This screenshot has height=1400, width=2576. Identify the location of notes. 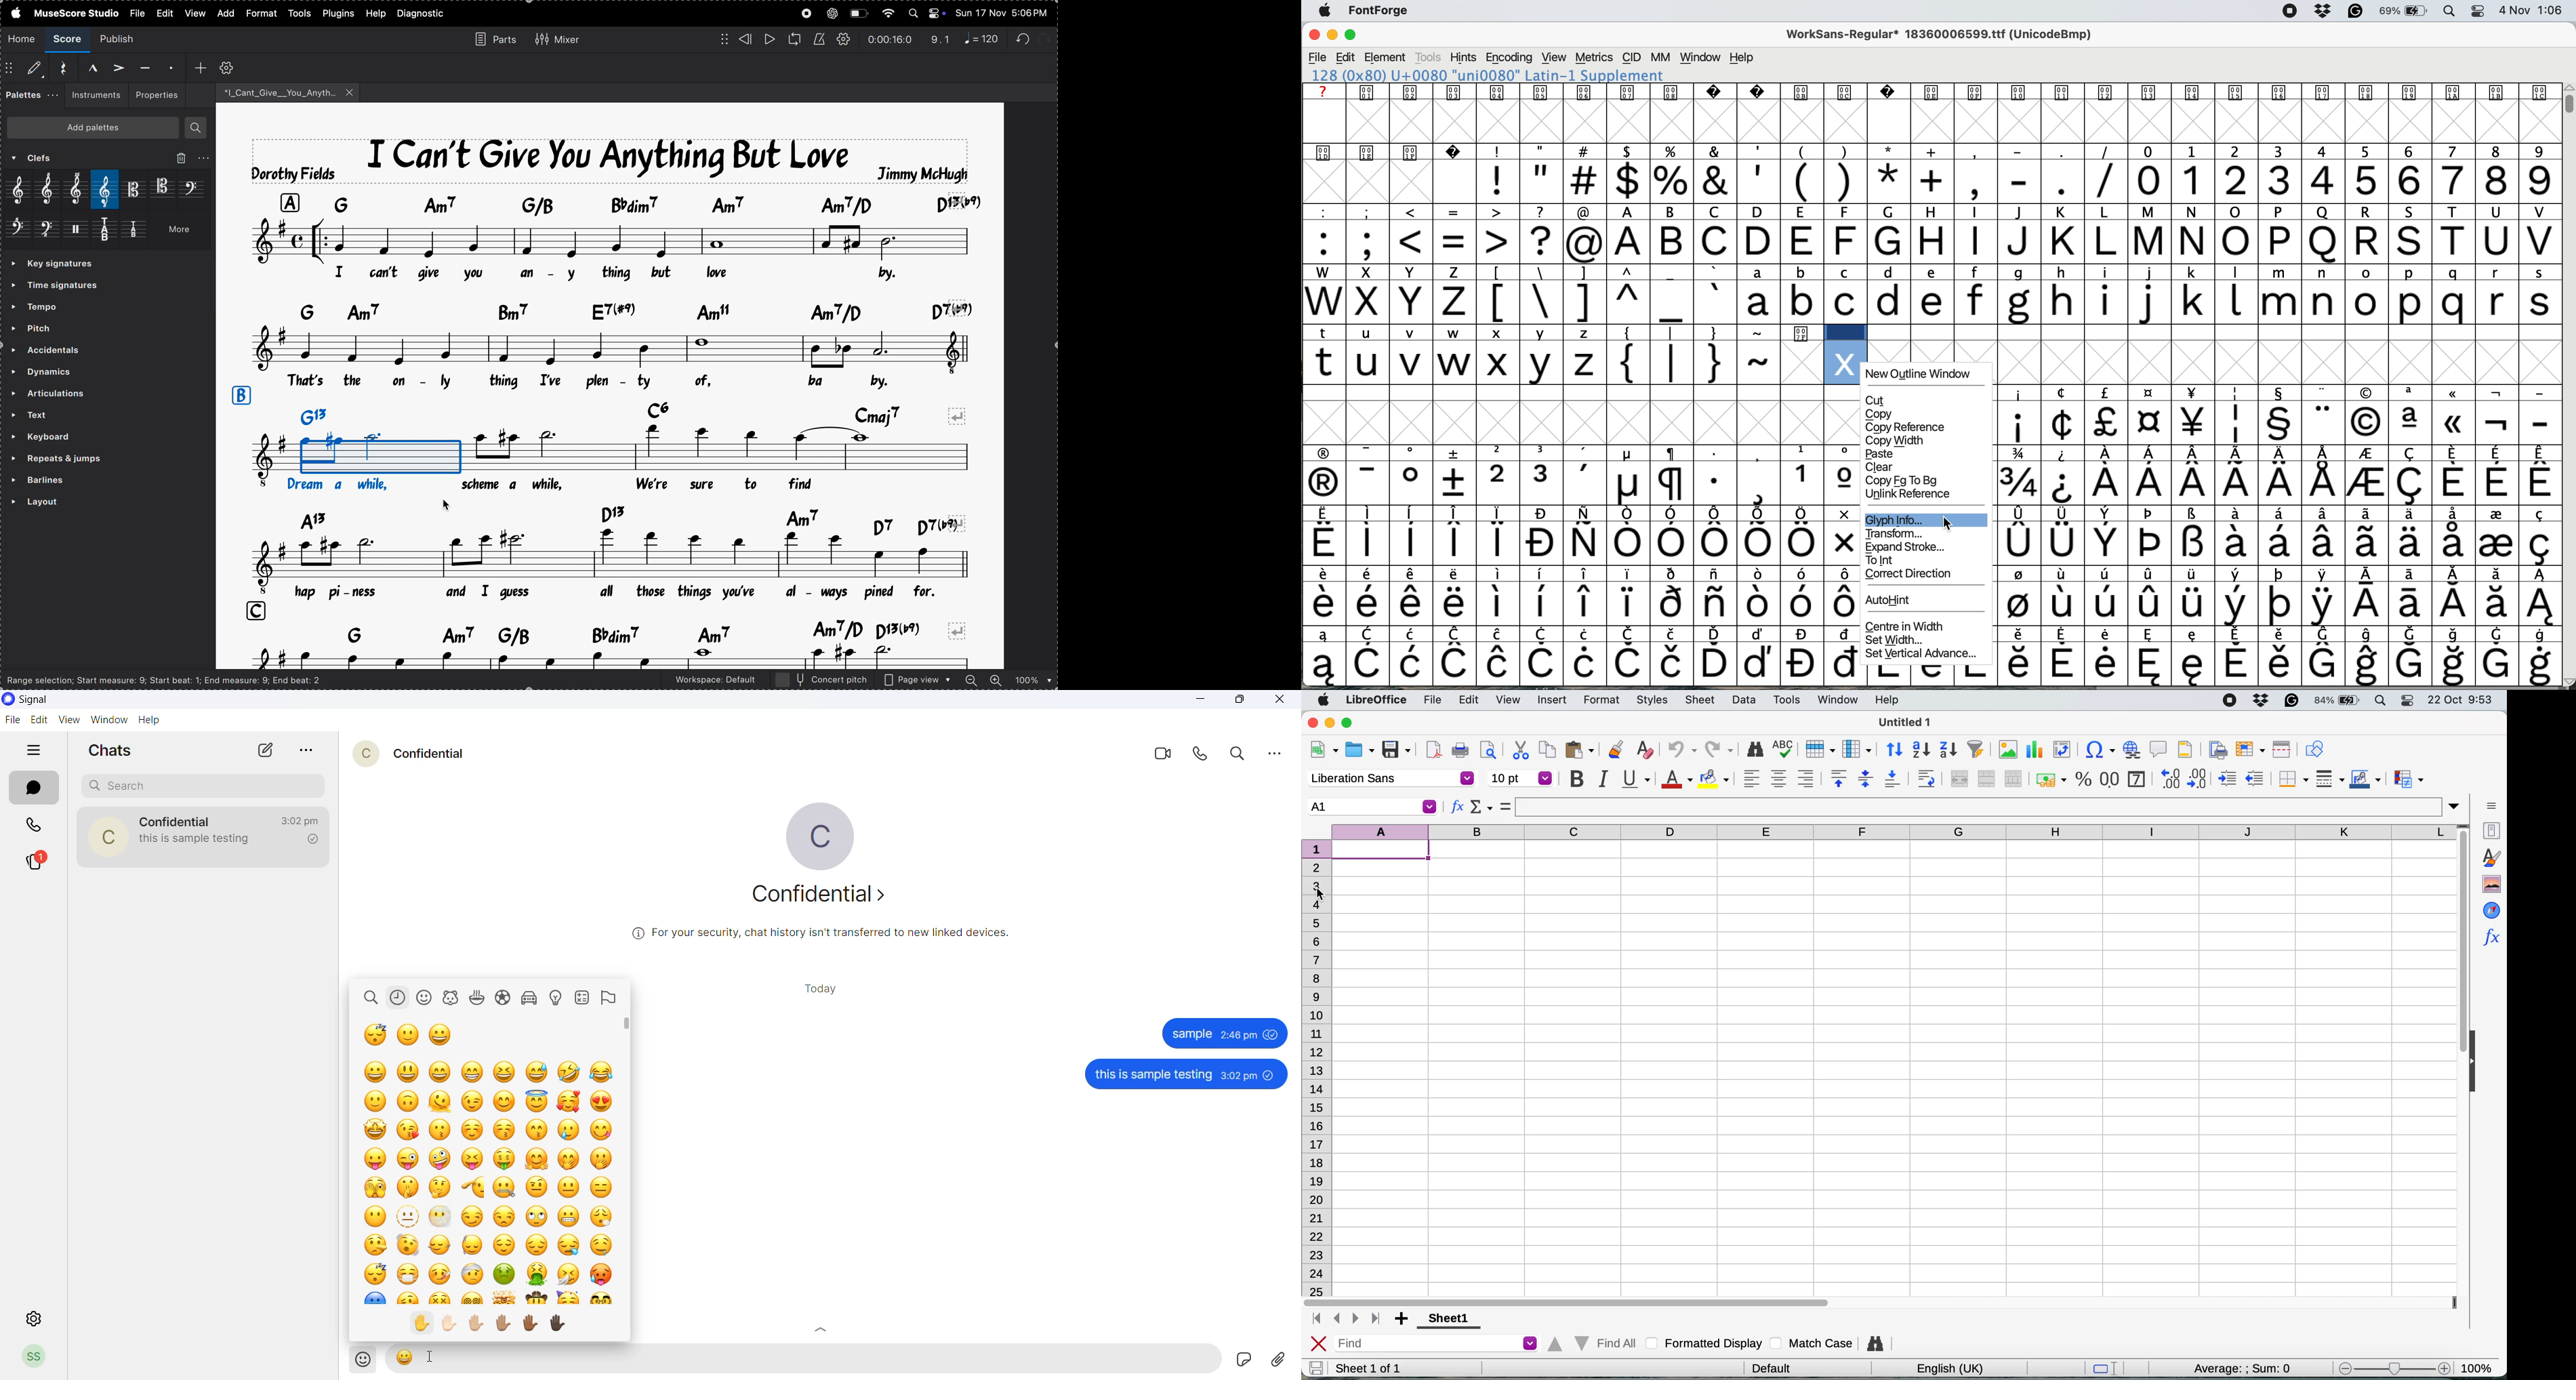
(616, 659).